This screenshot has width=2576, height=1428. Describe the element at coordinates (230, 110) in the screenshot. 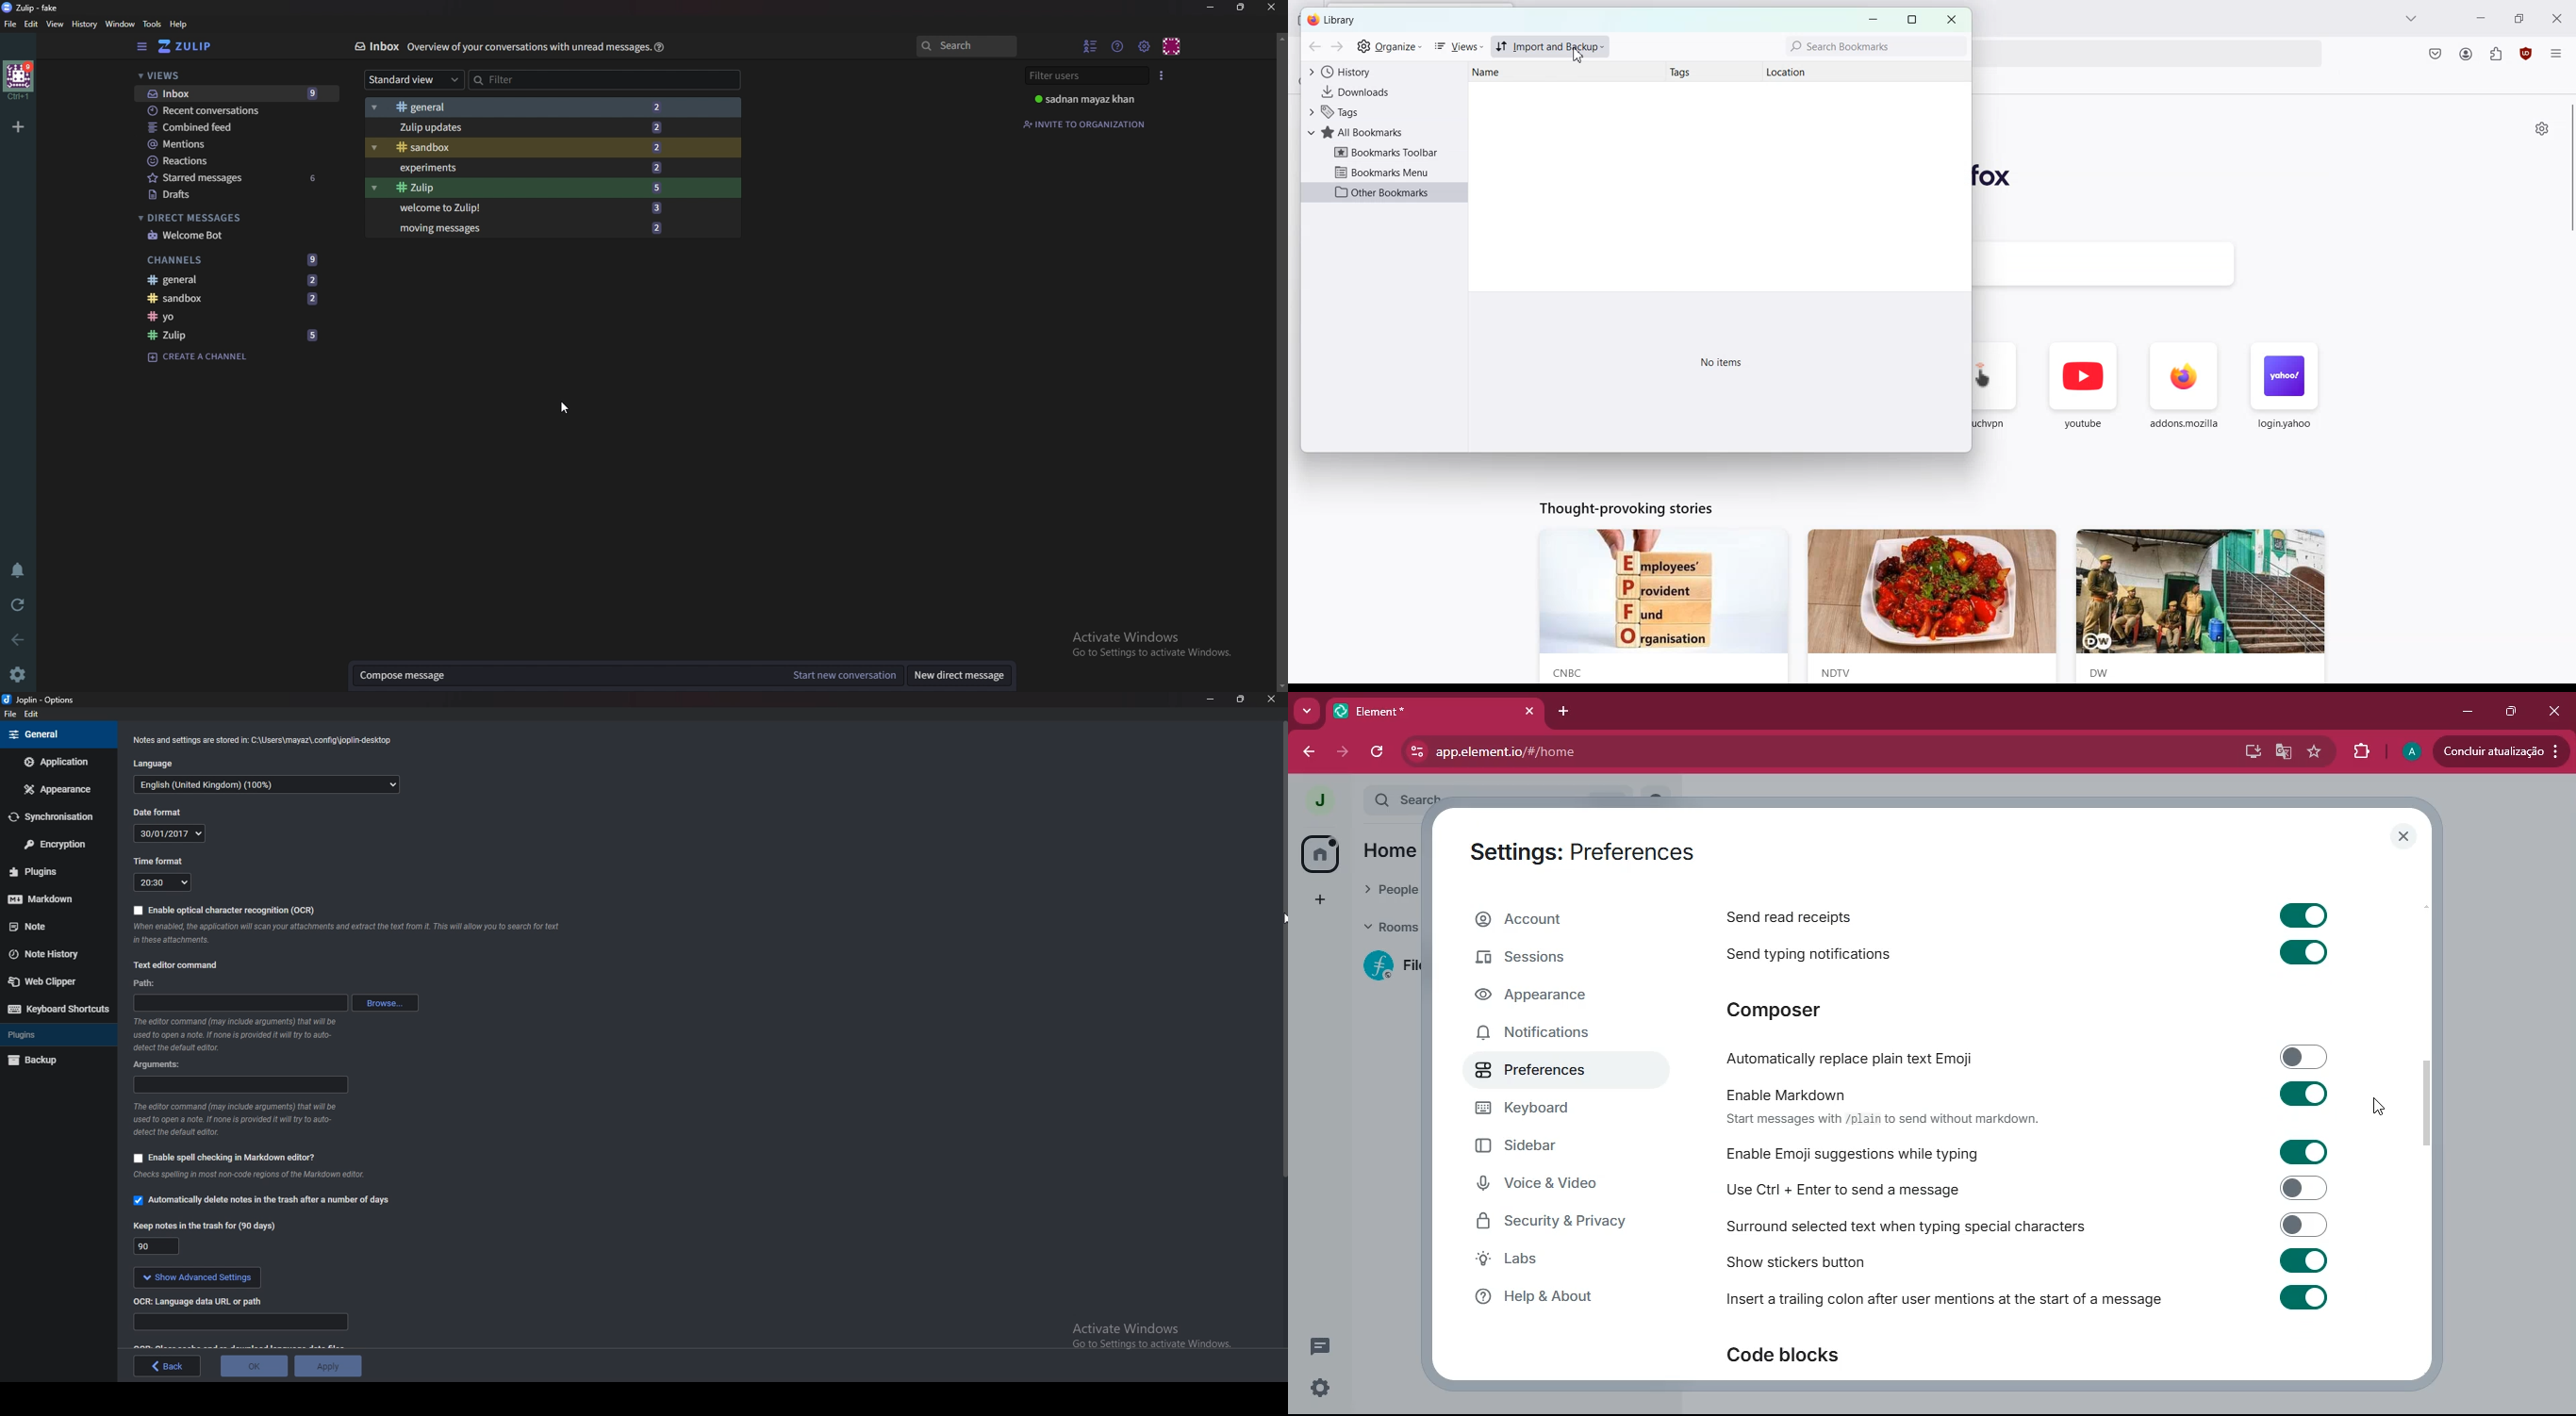

I see `recent conversations` at that location.